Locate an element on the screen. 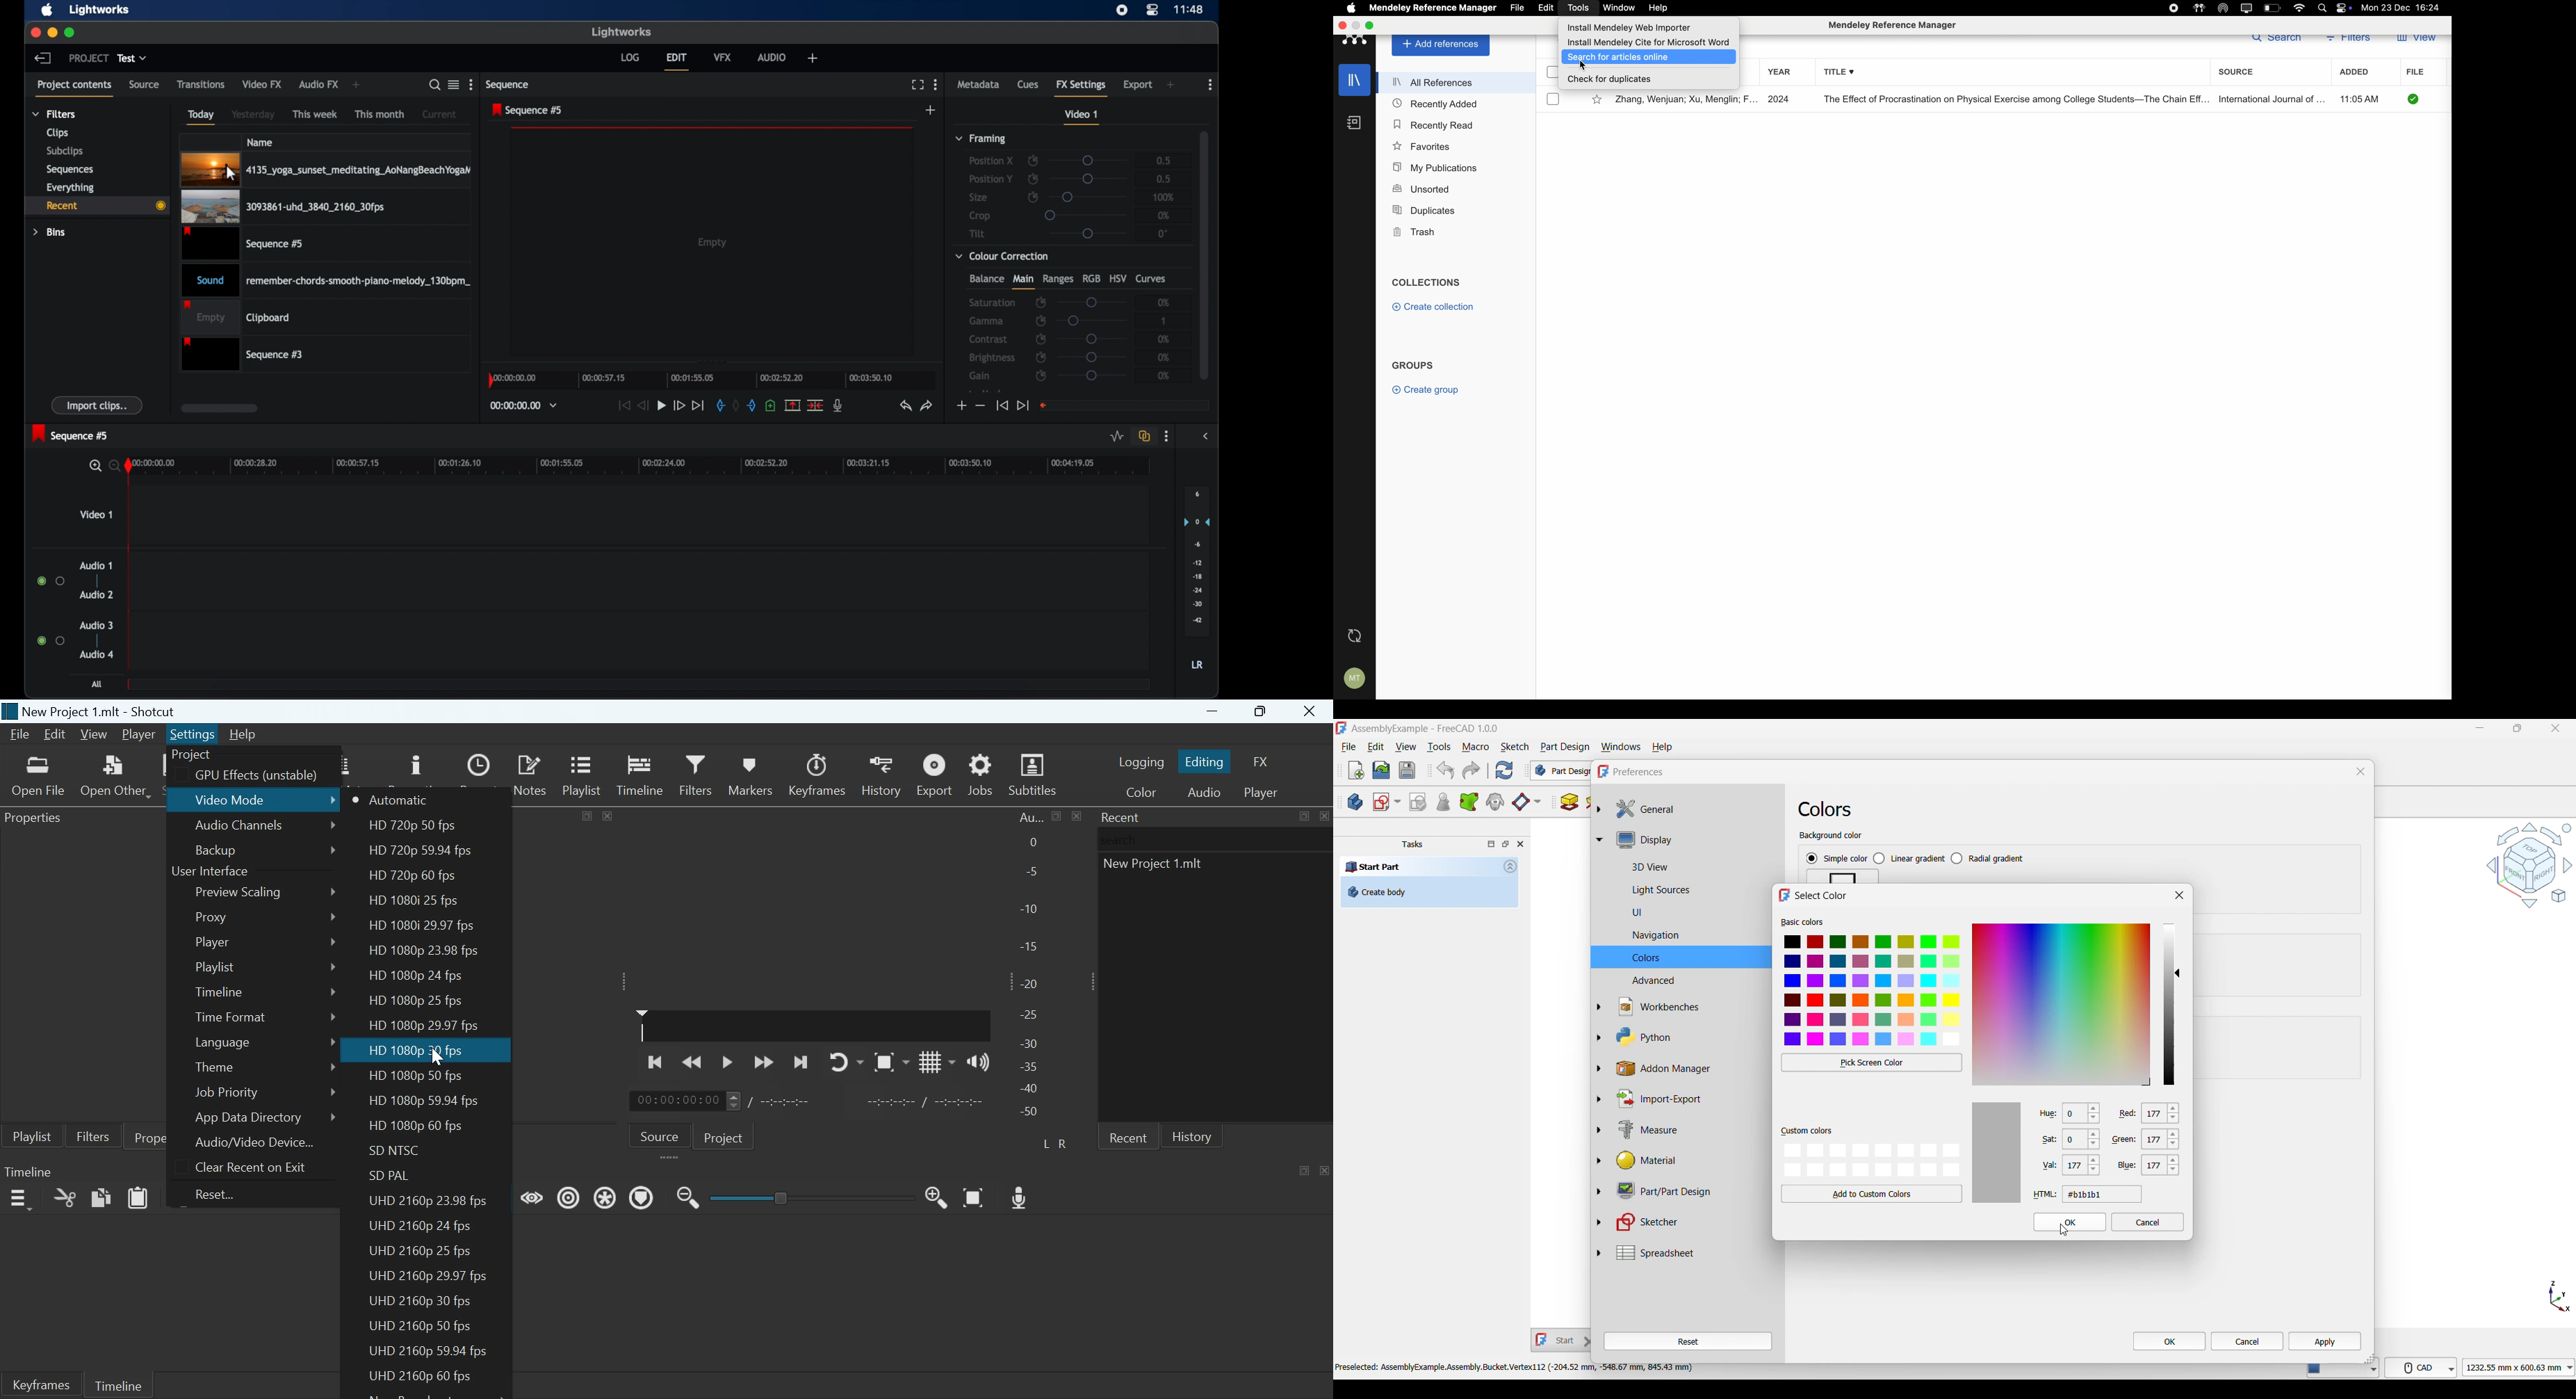  edit is located at coordinates (677, 62).